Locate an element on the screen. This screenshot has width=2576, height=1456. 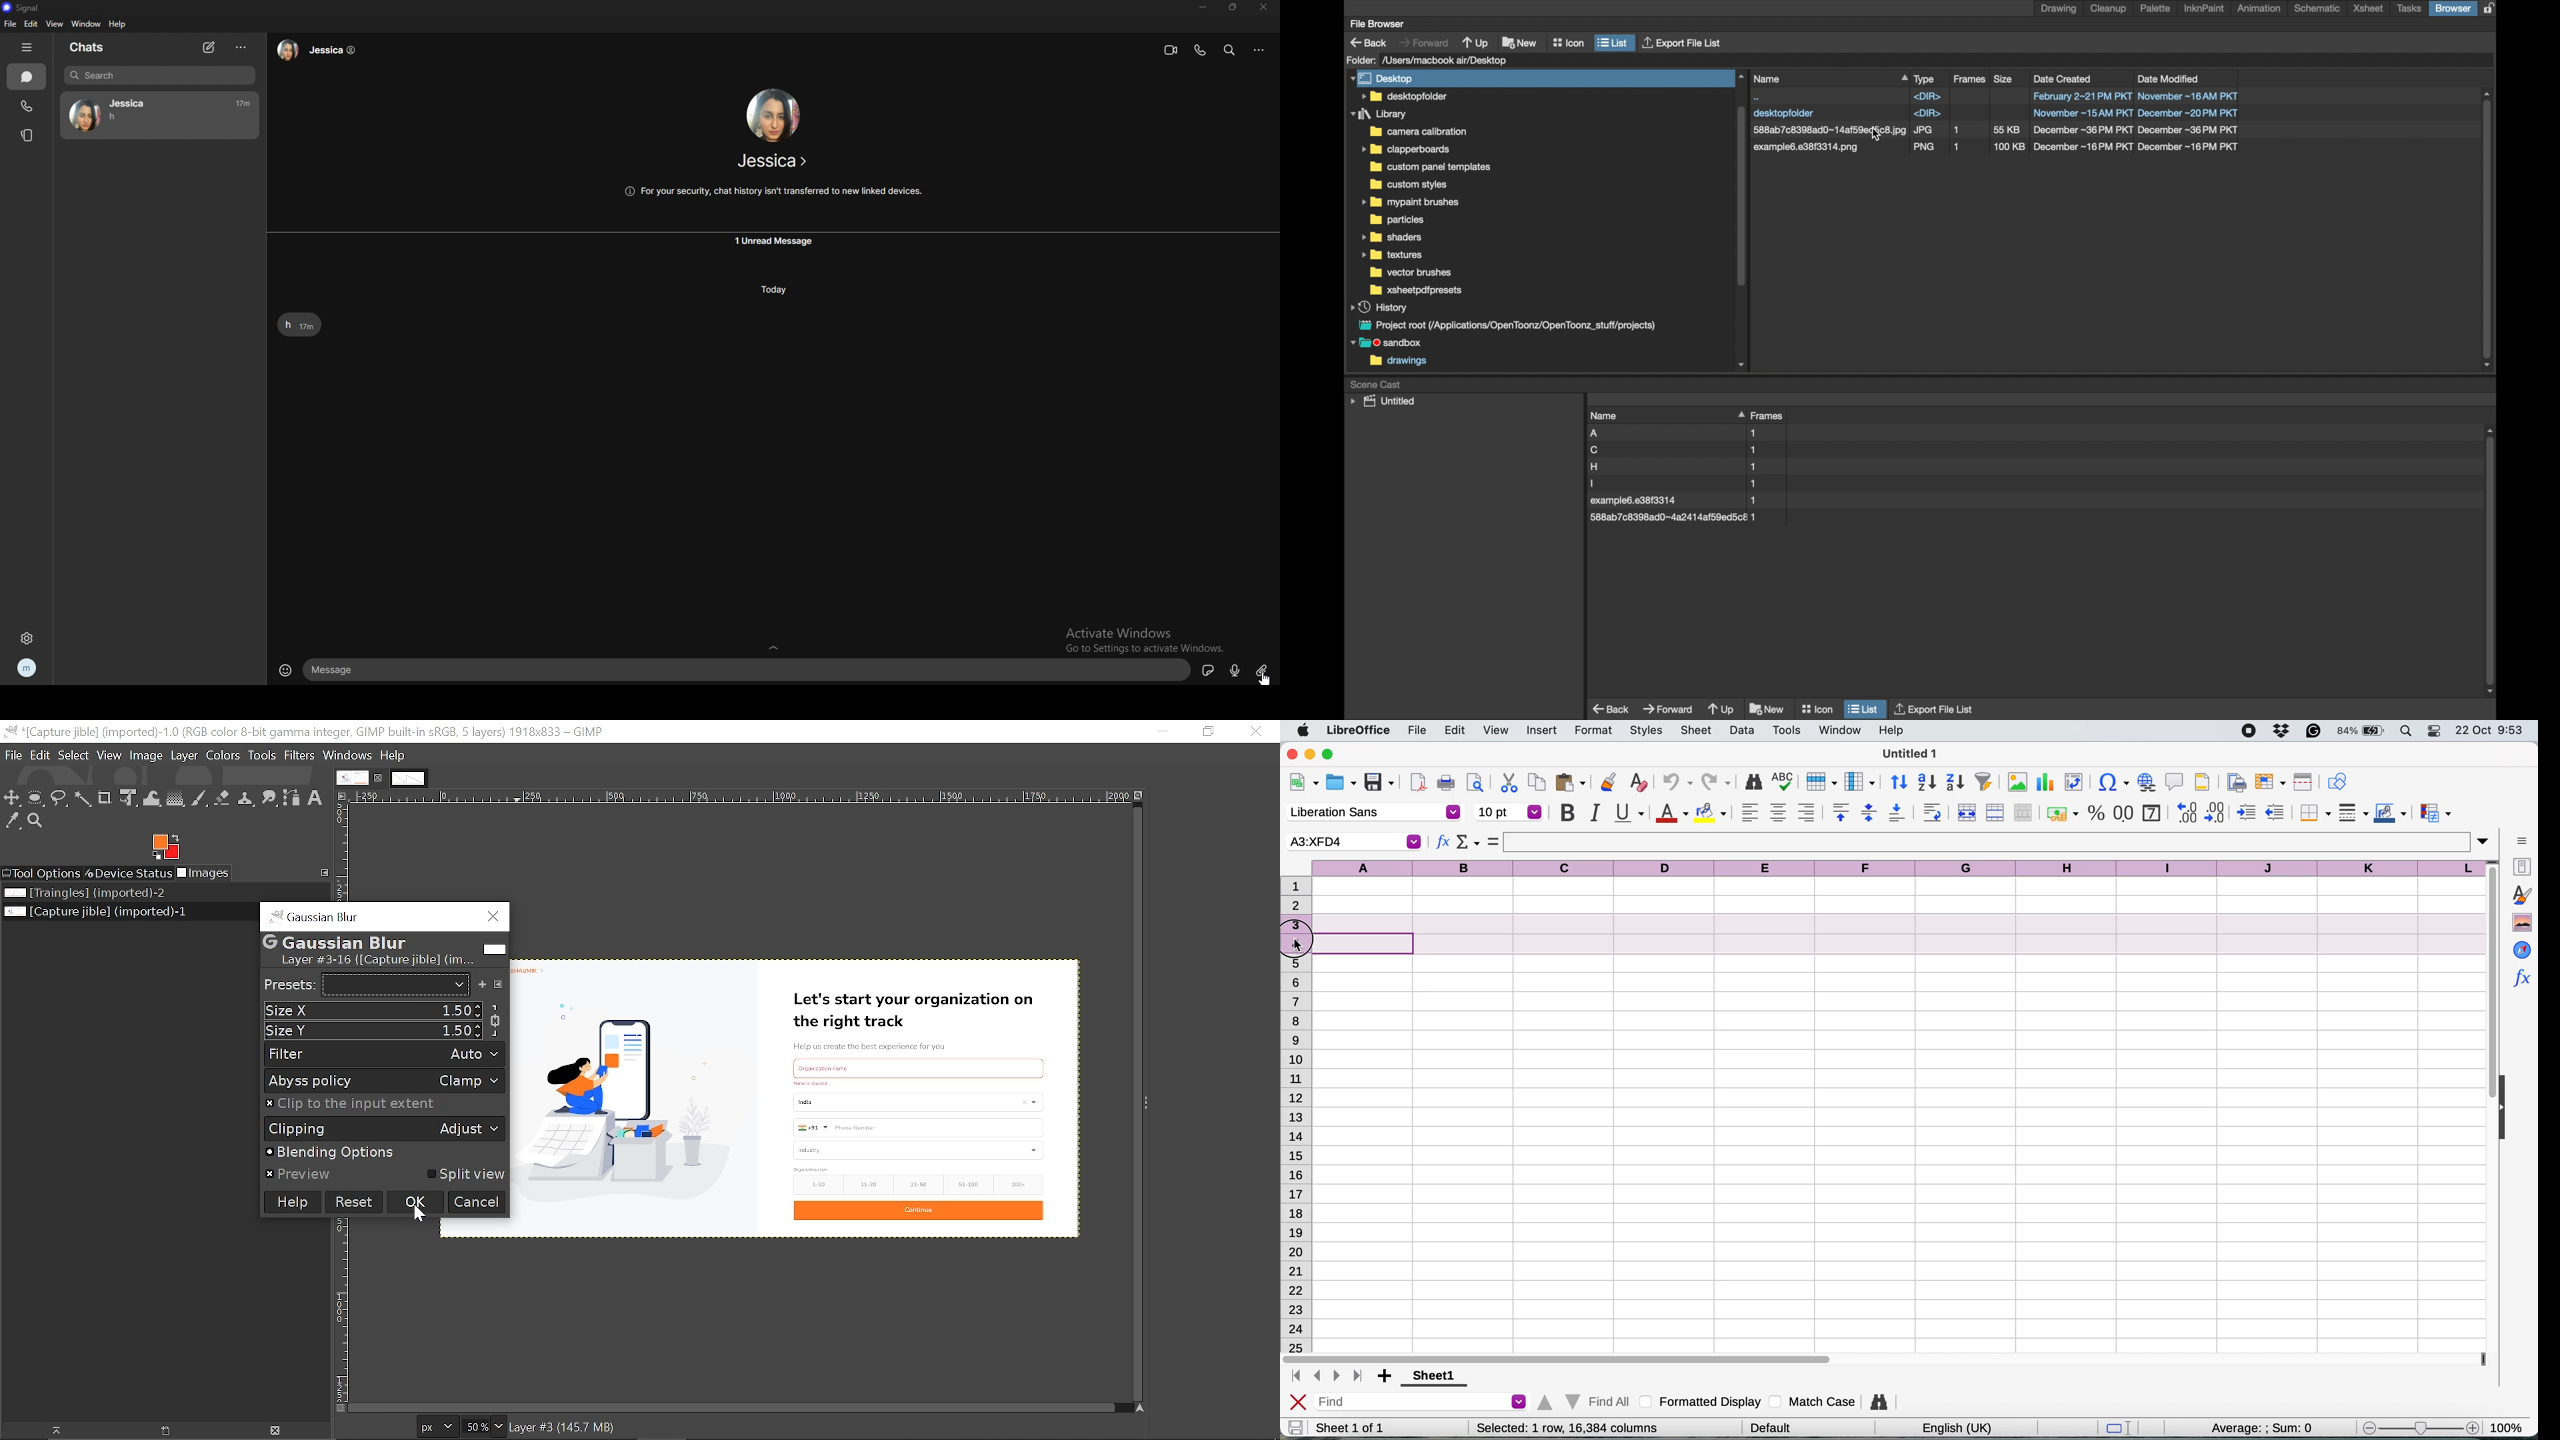
Jessica > is located at coordinates (773, 163).